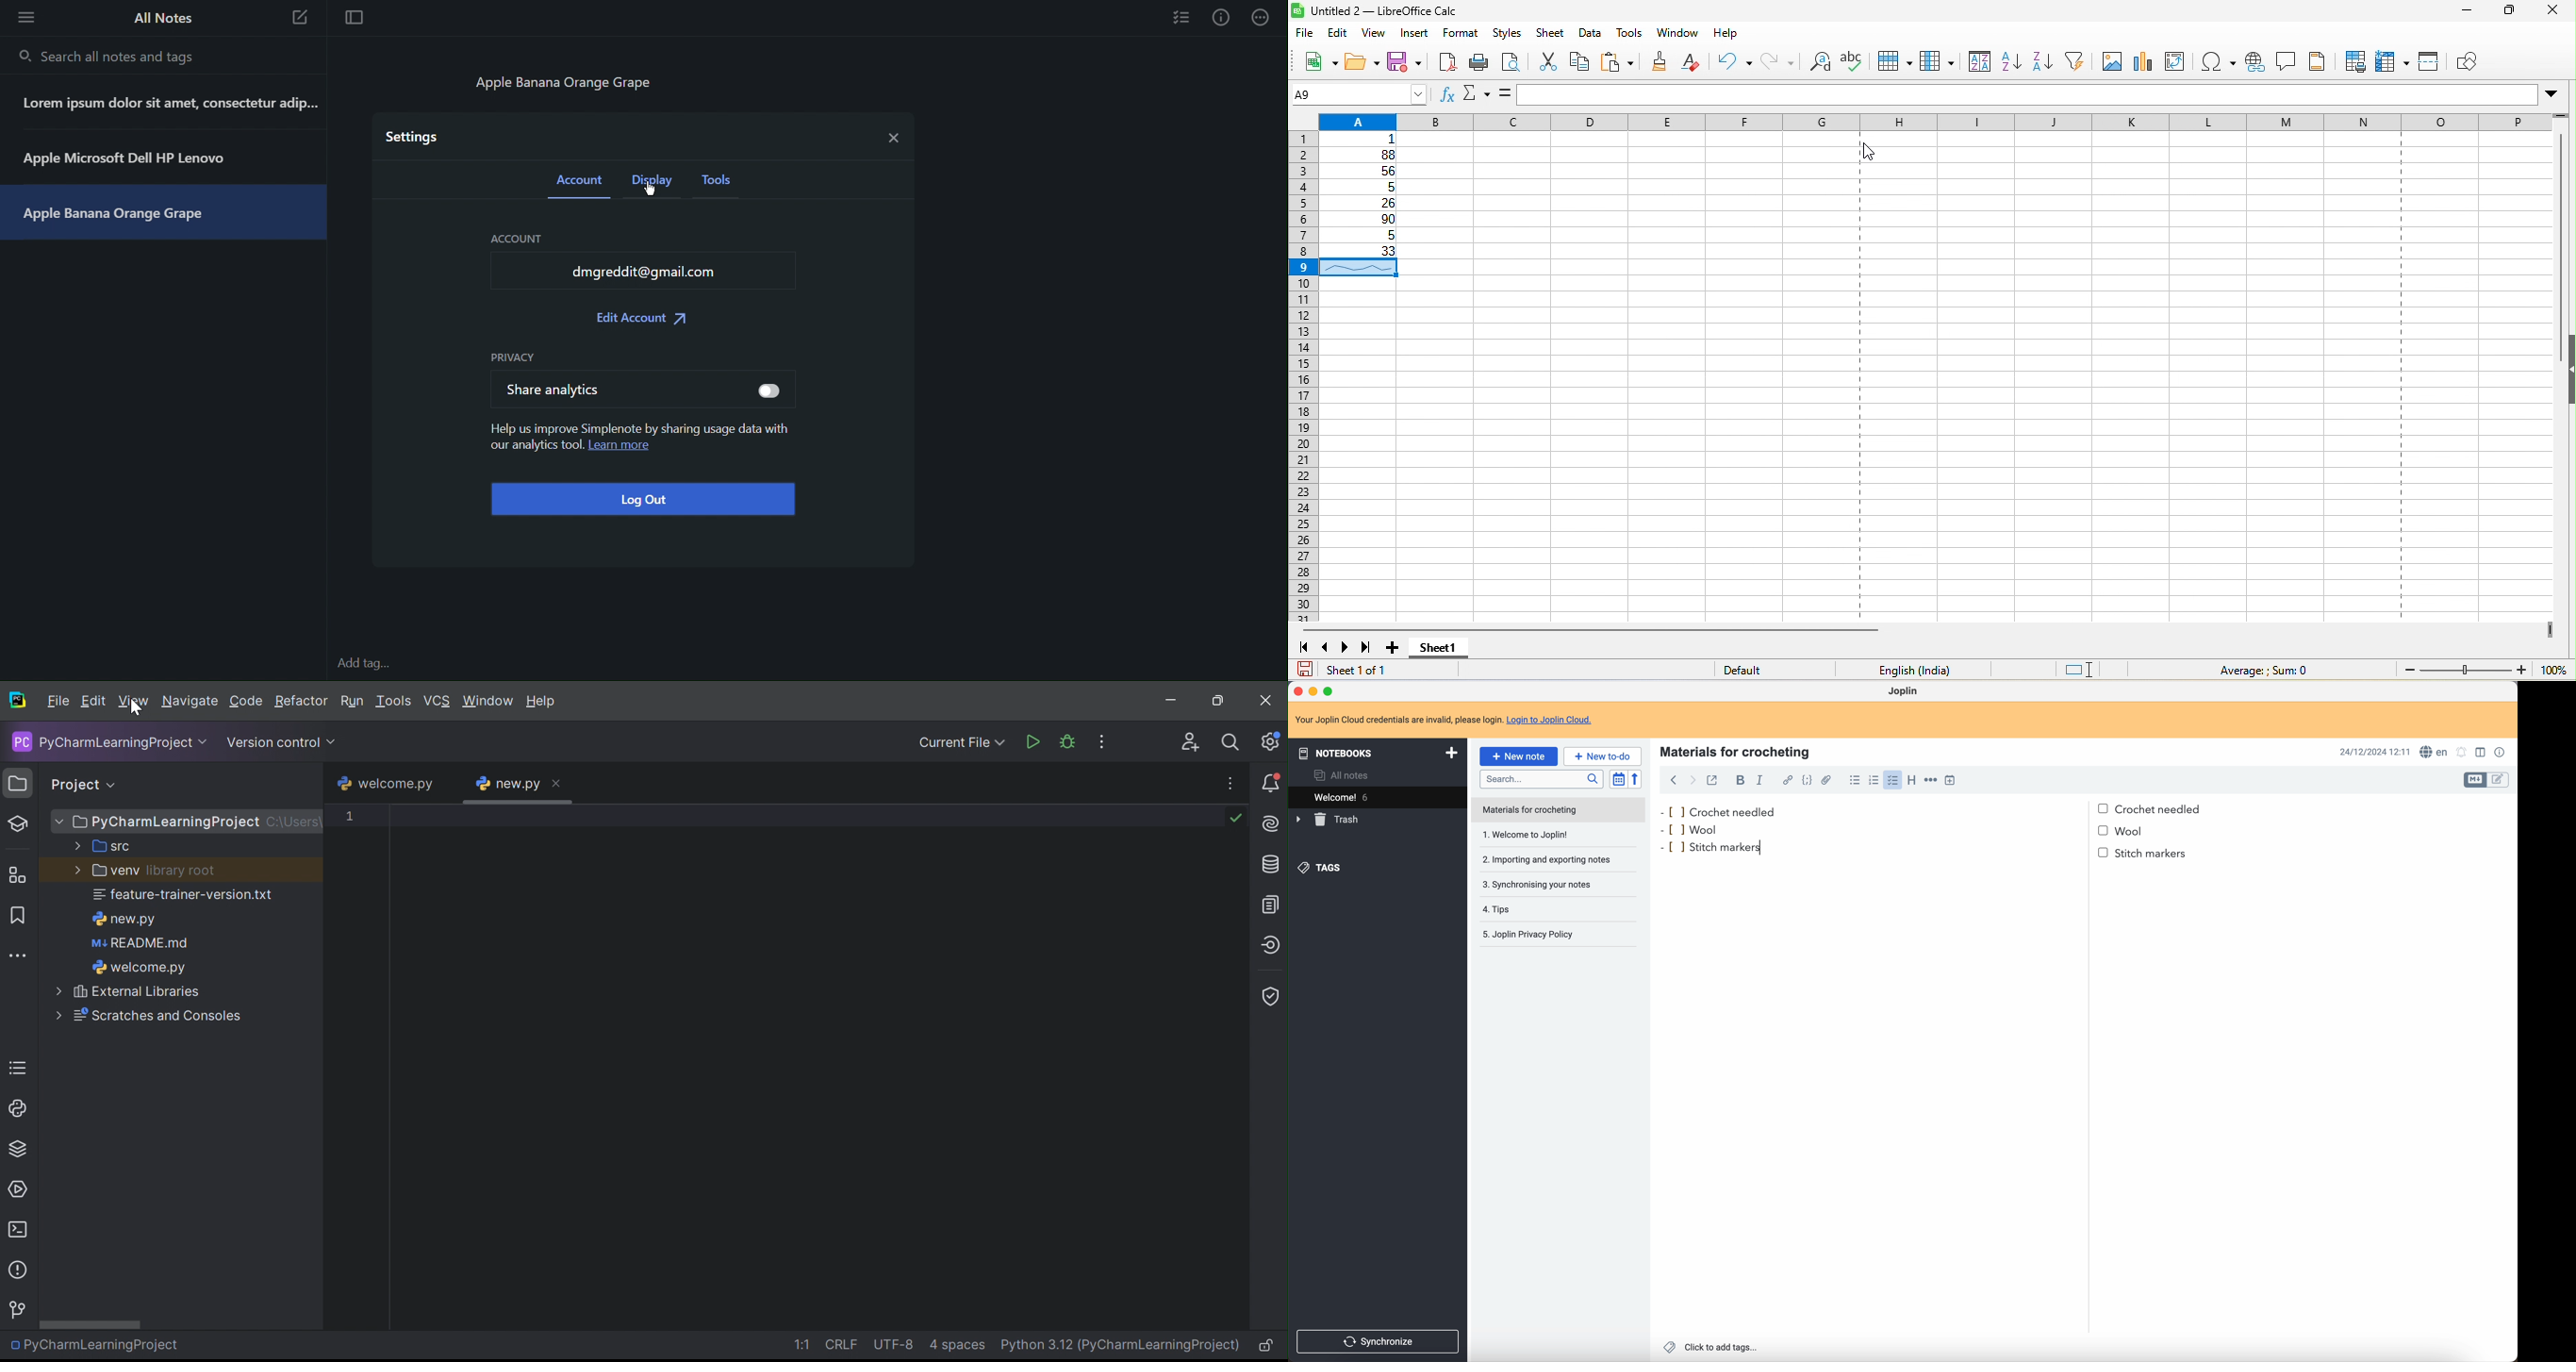 The image size is (2576, 1372). Describe the element at coordinates (1362, 221) in the screenshot. I see `90` at that location.